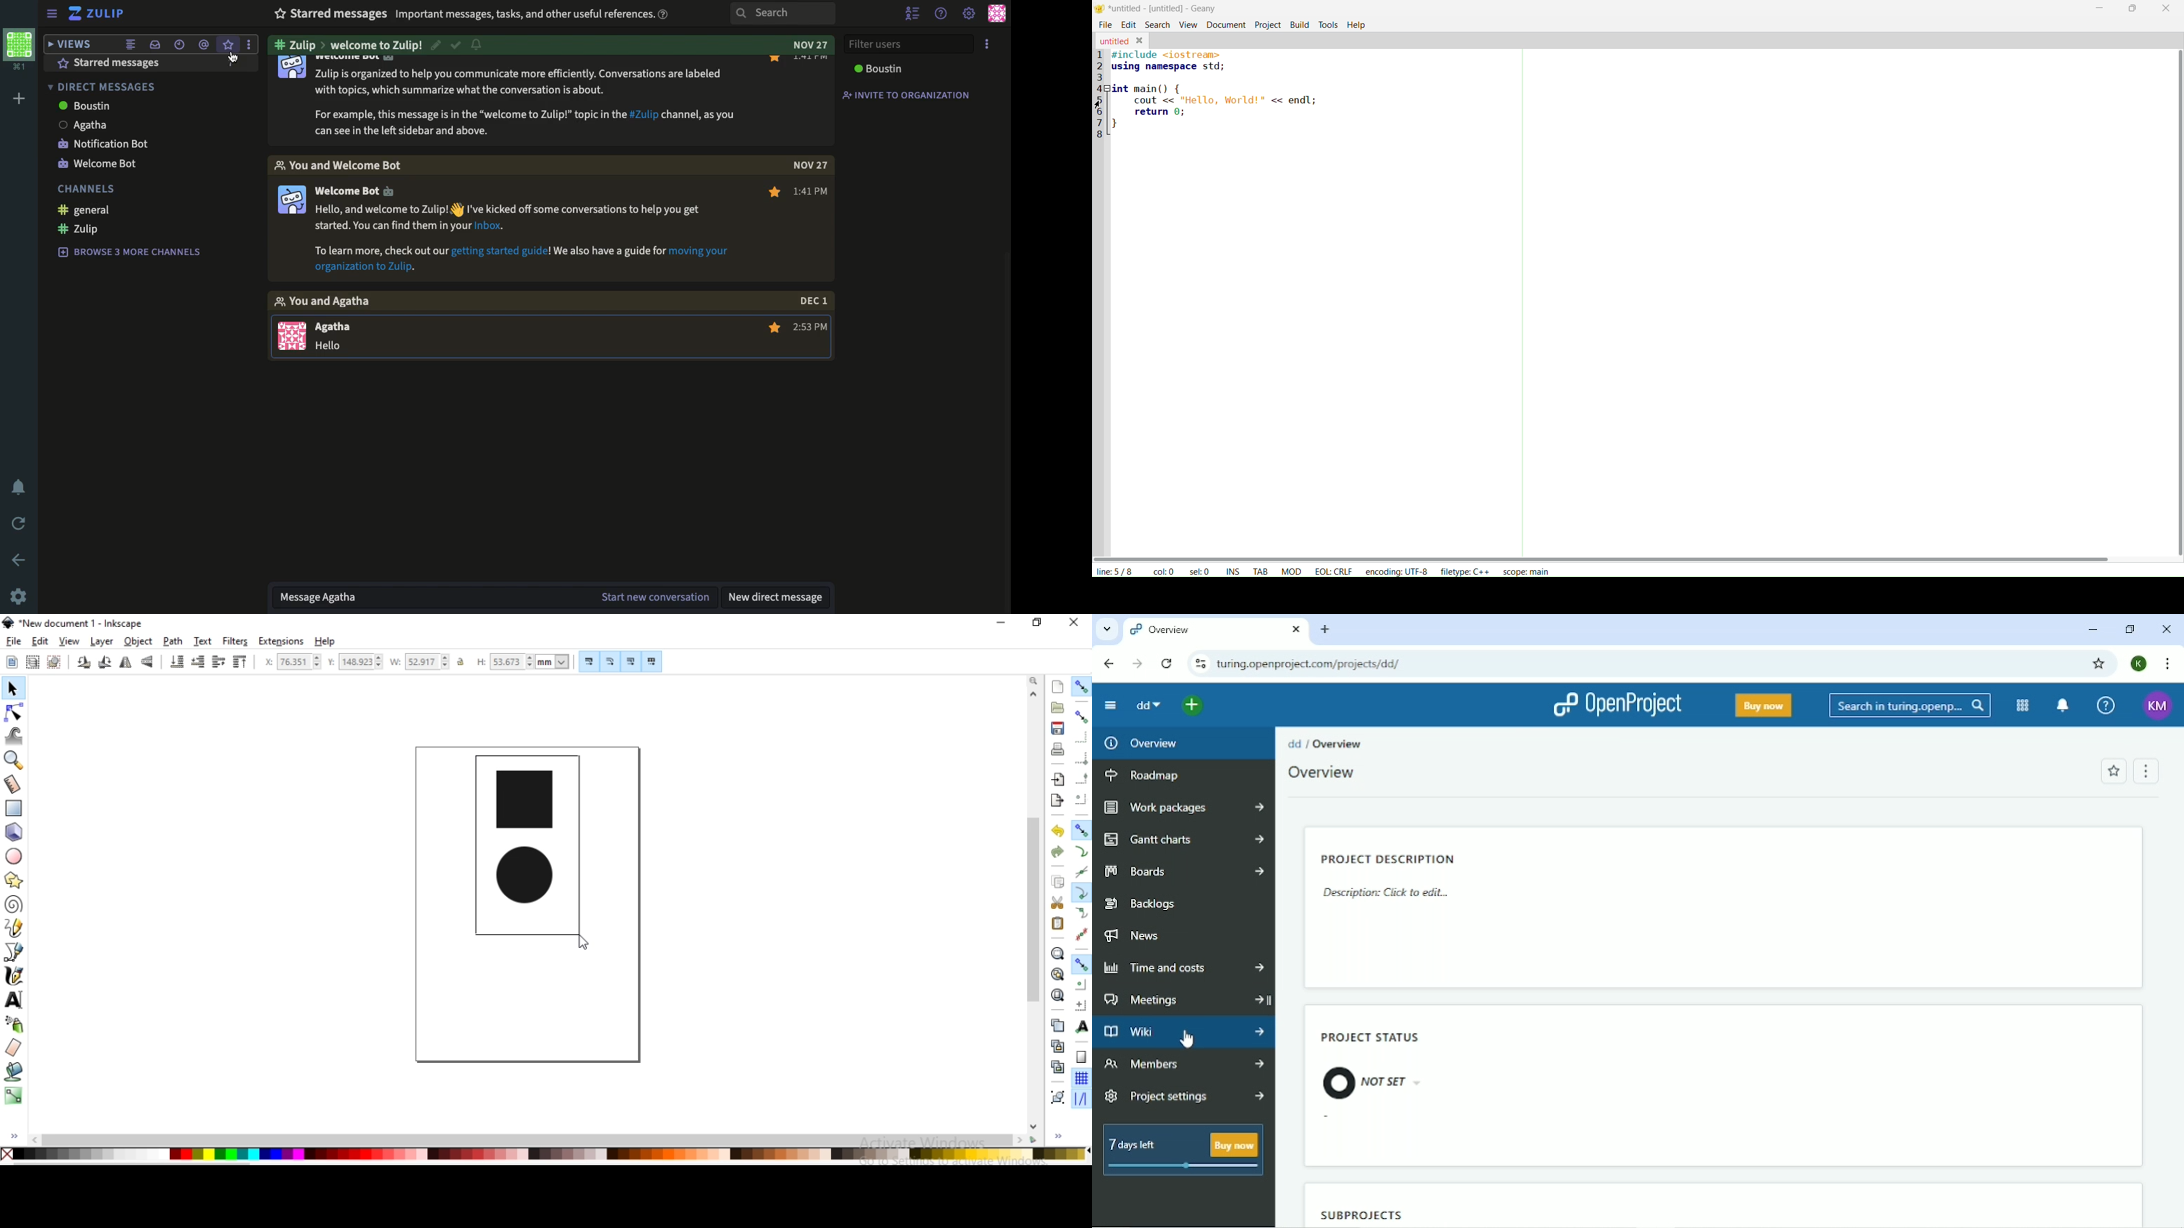  Describe the element at coordinates (83, 189) in the screenshot. I see `channels` at that location.